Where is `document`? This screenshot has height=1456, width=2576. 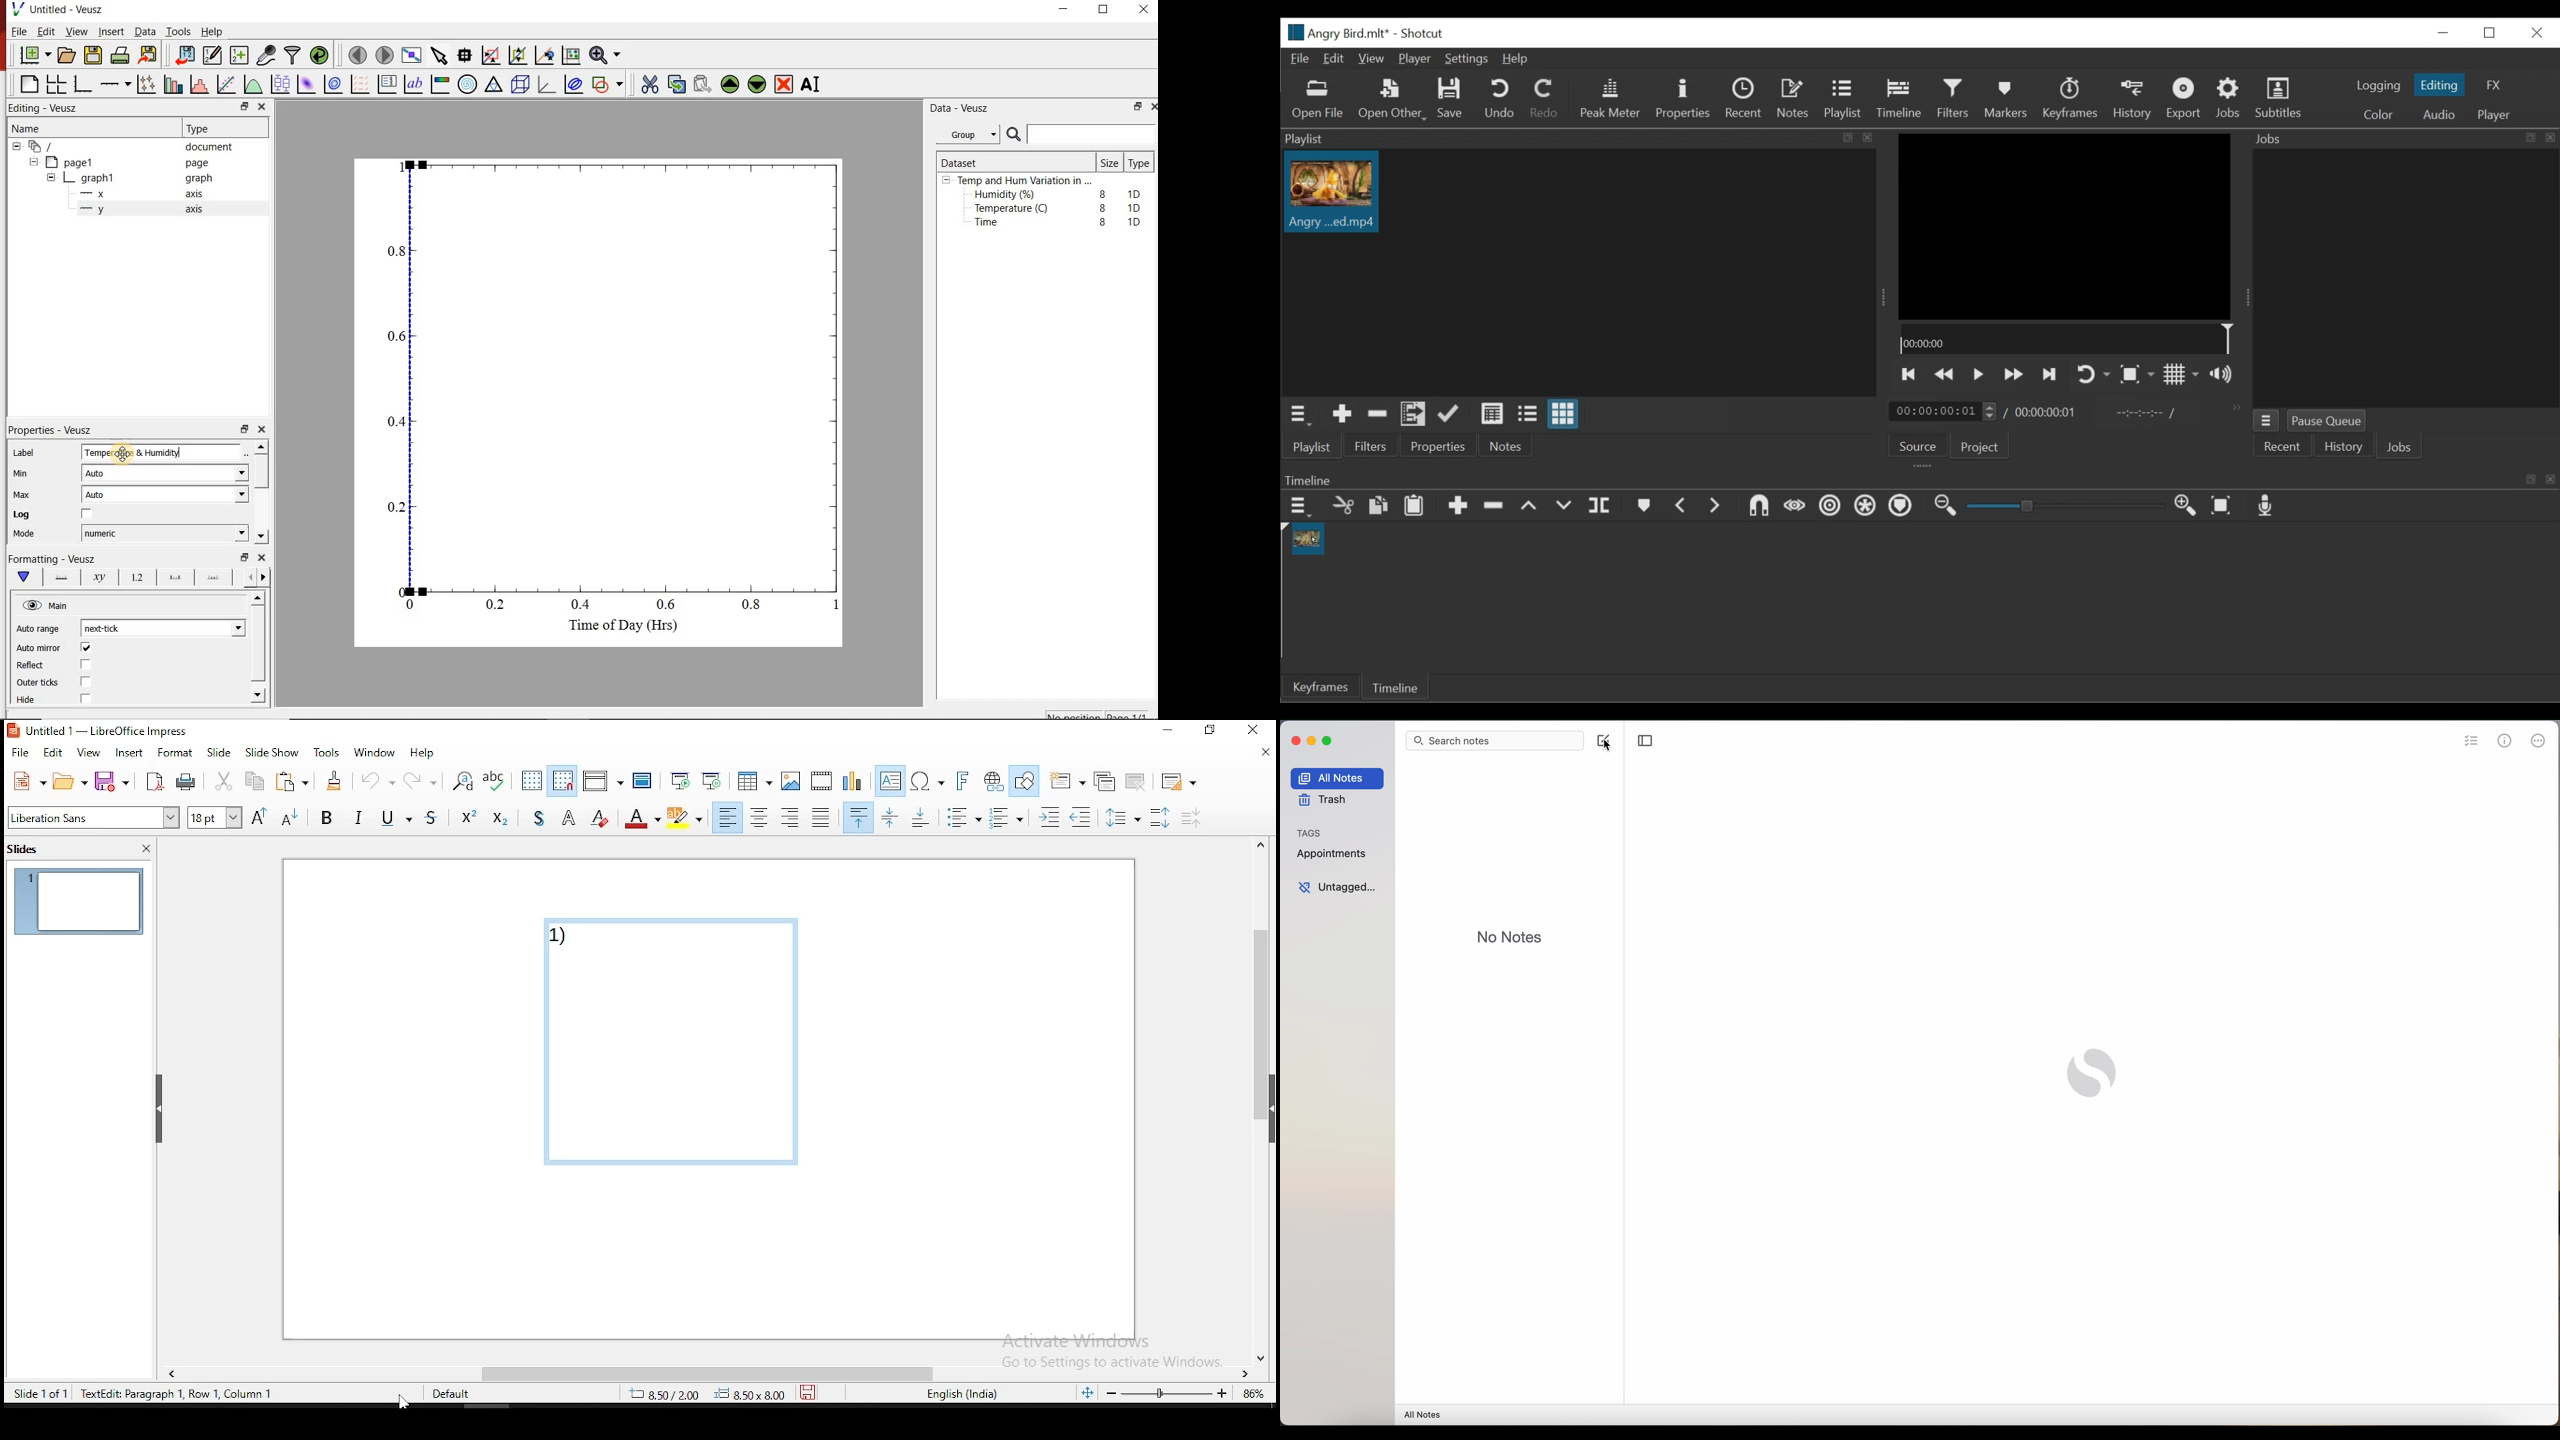
document is located at coordinates (214, 147).